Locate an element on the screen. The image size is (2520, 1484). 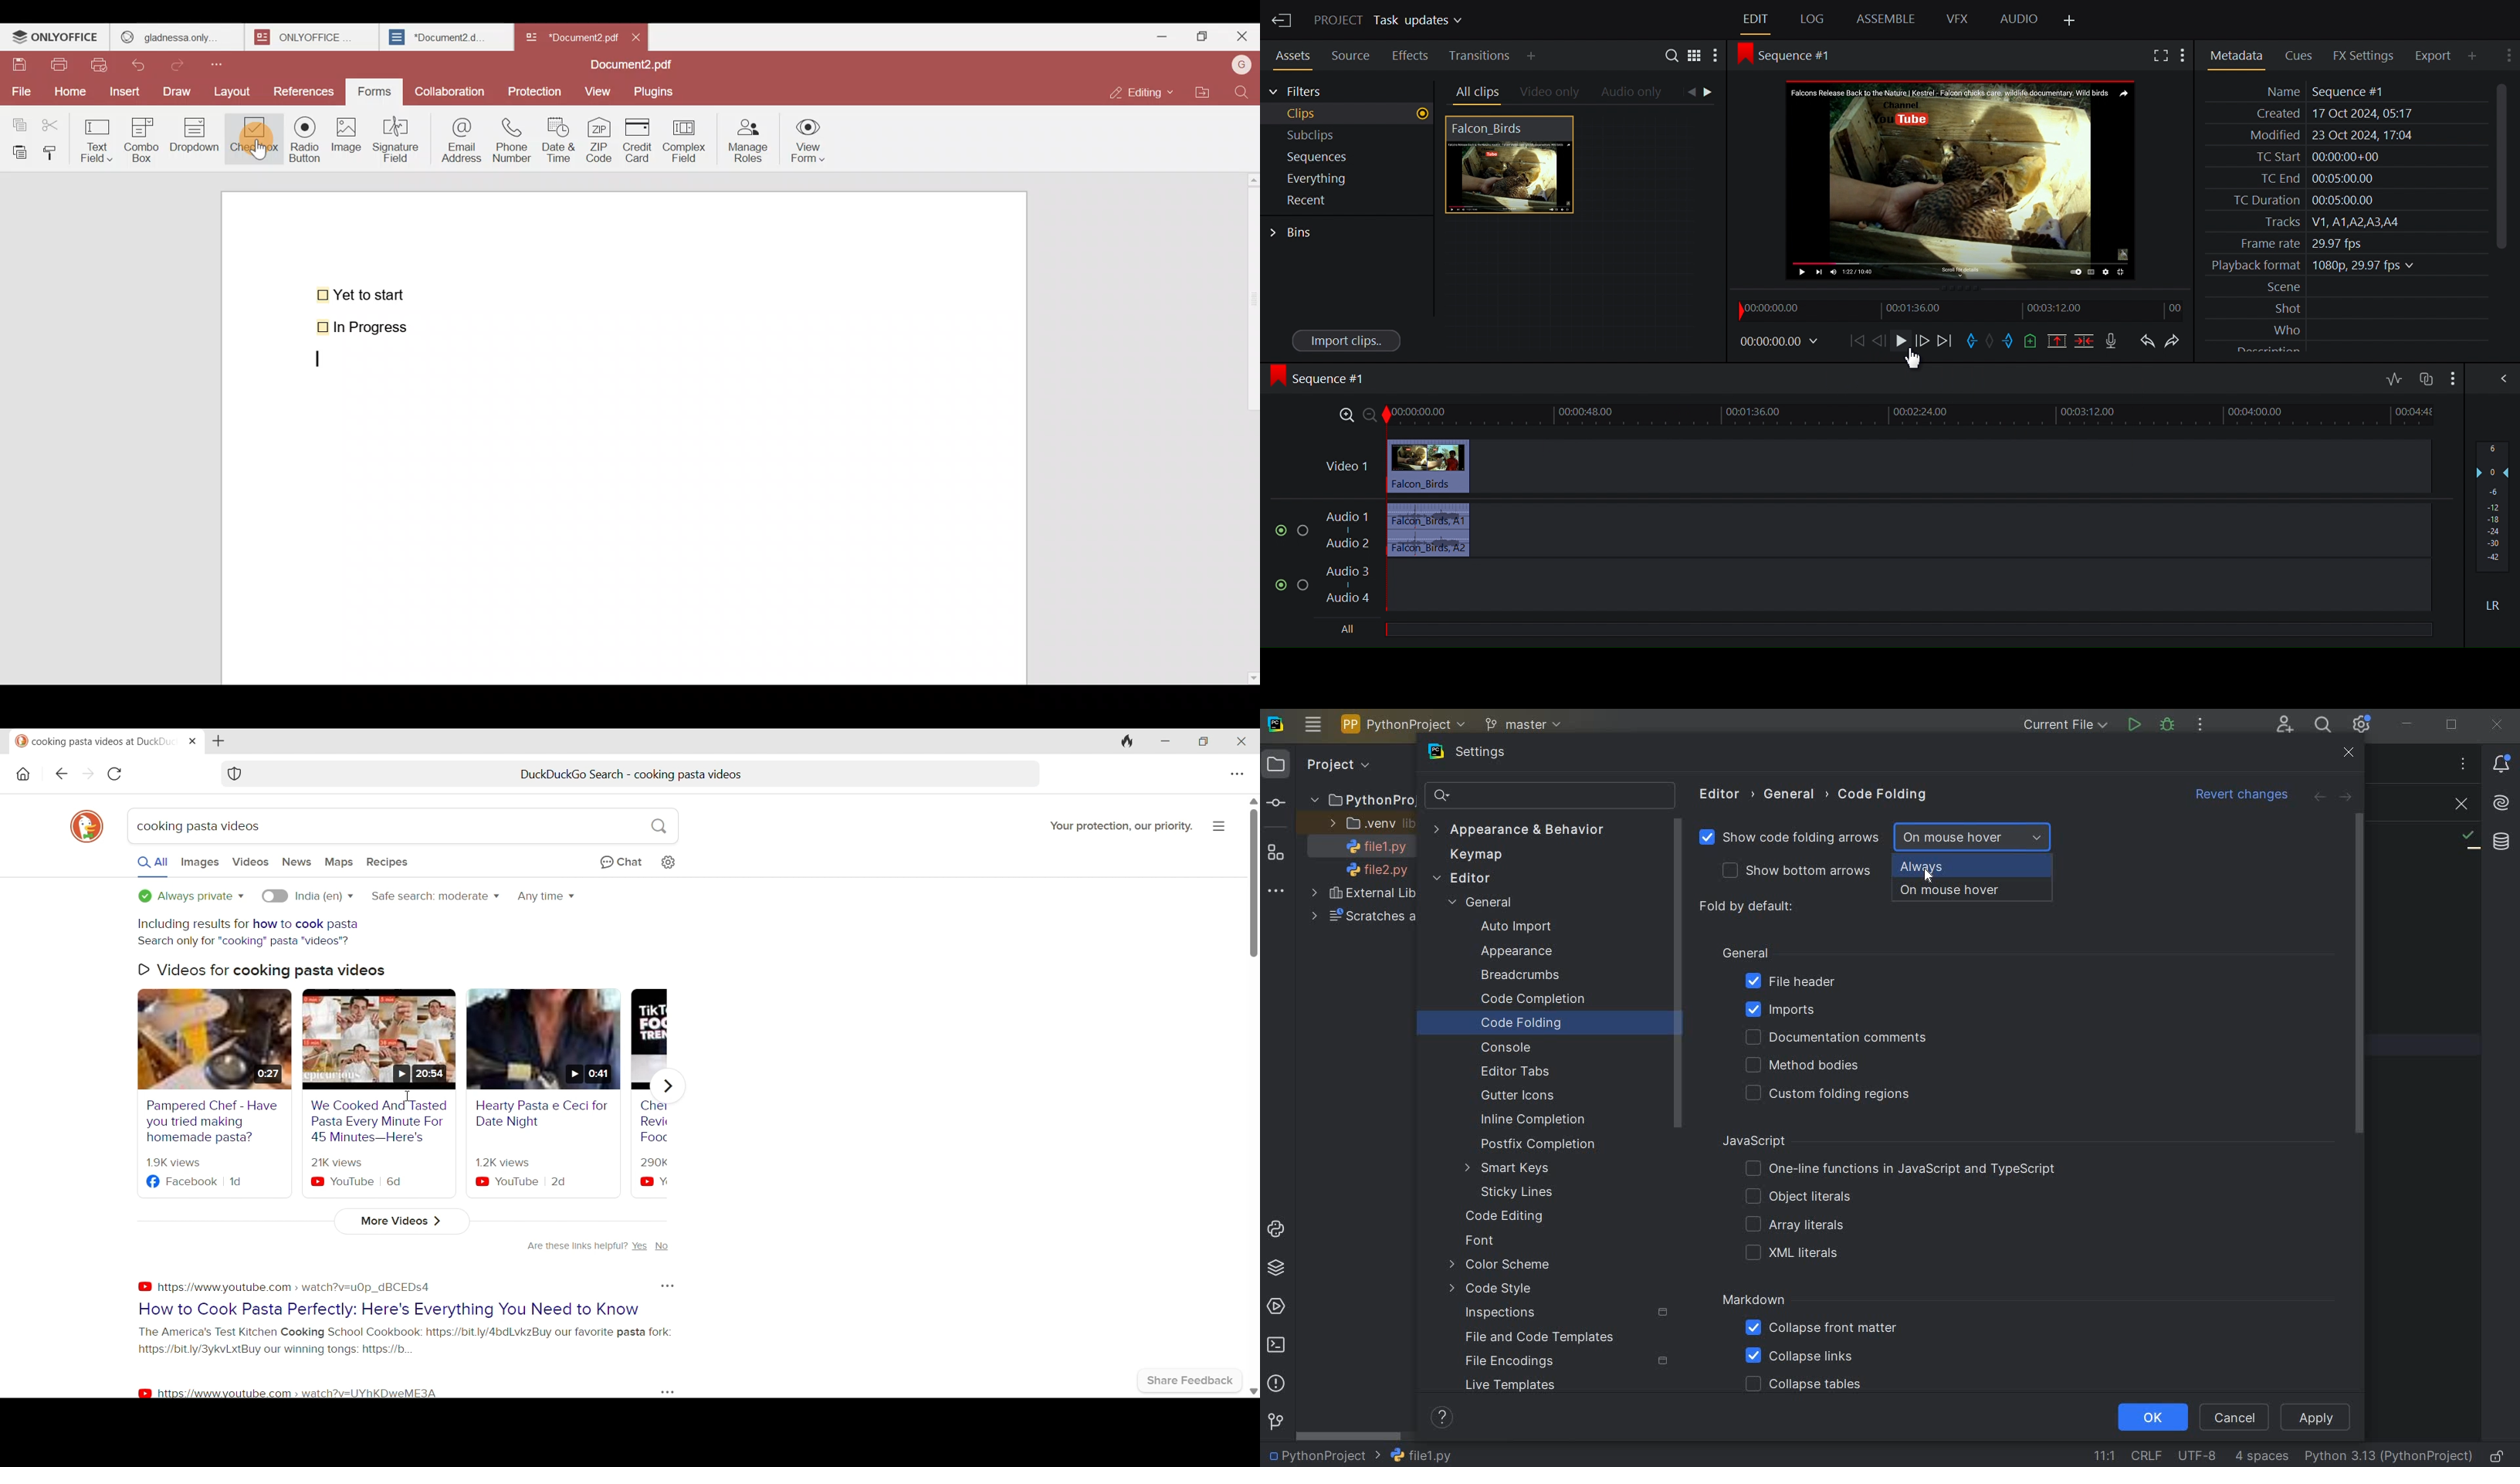
Editing mode is located at coordinates (1139, 93).